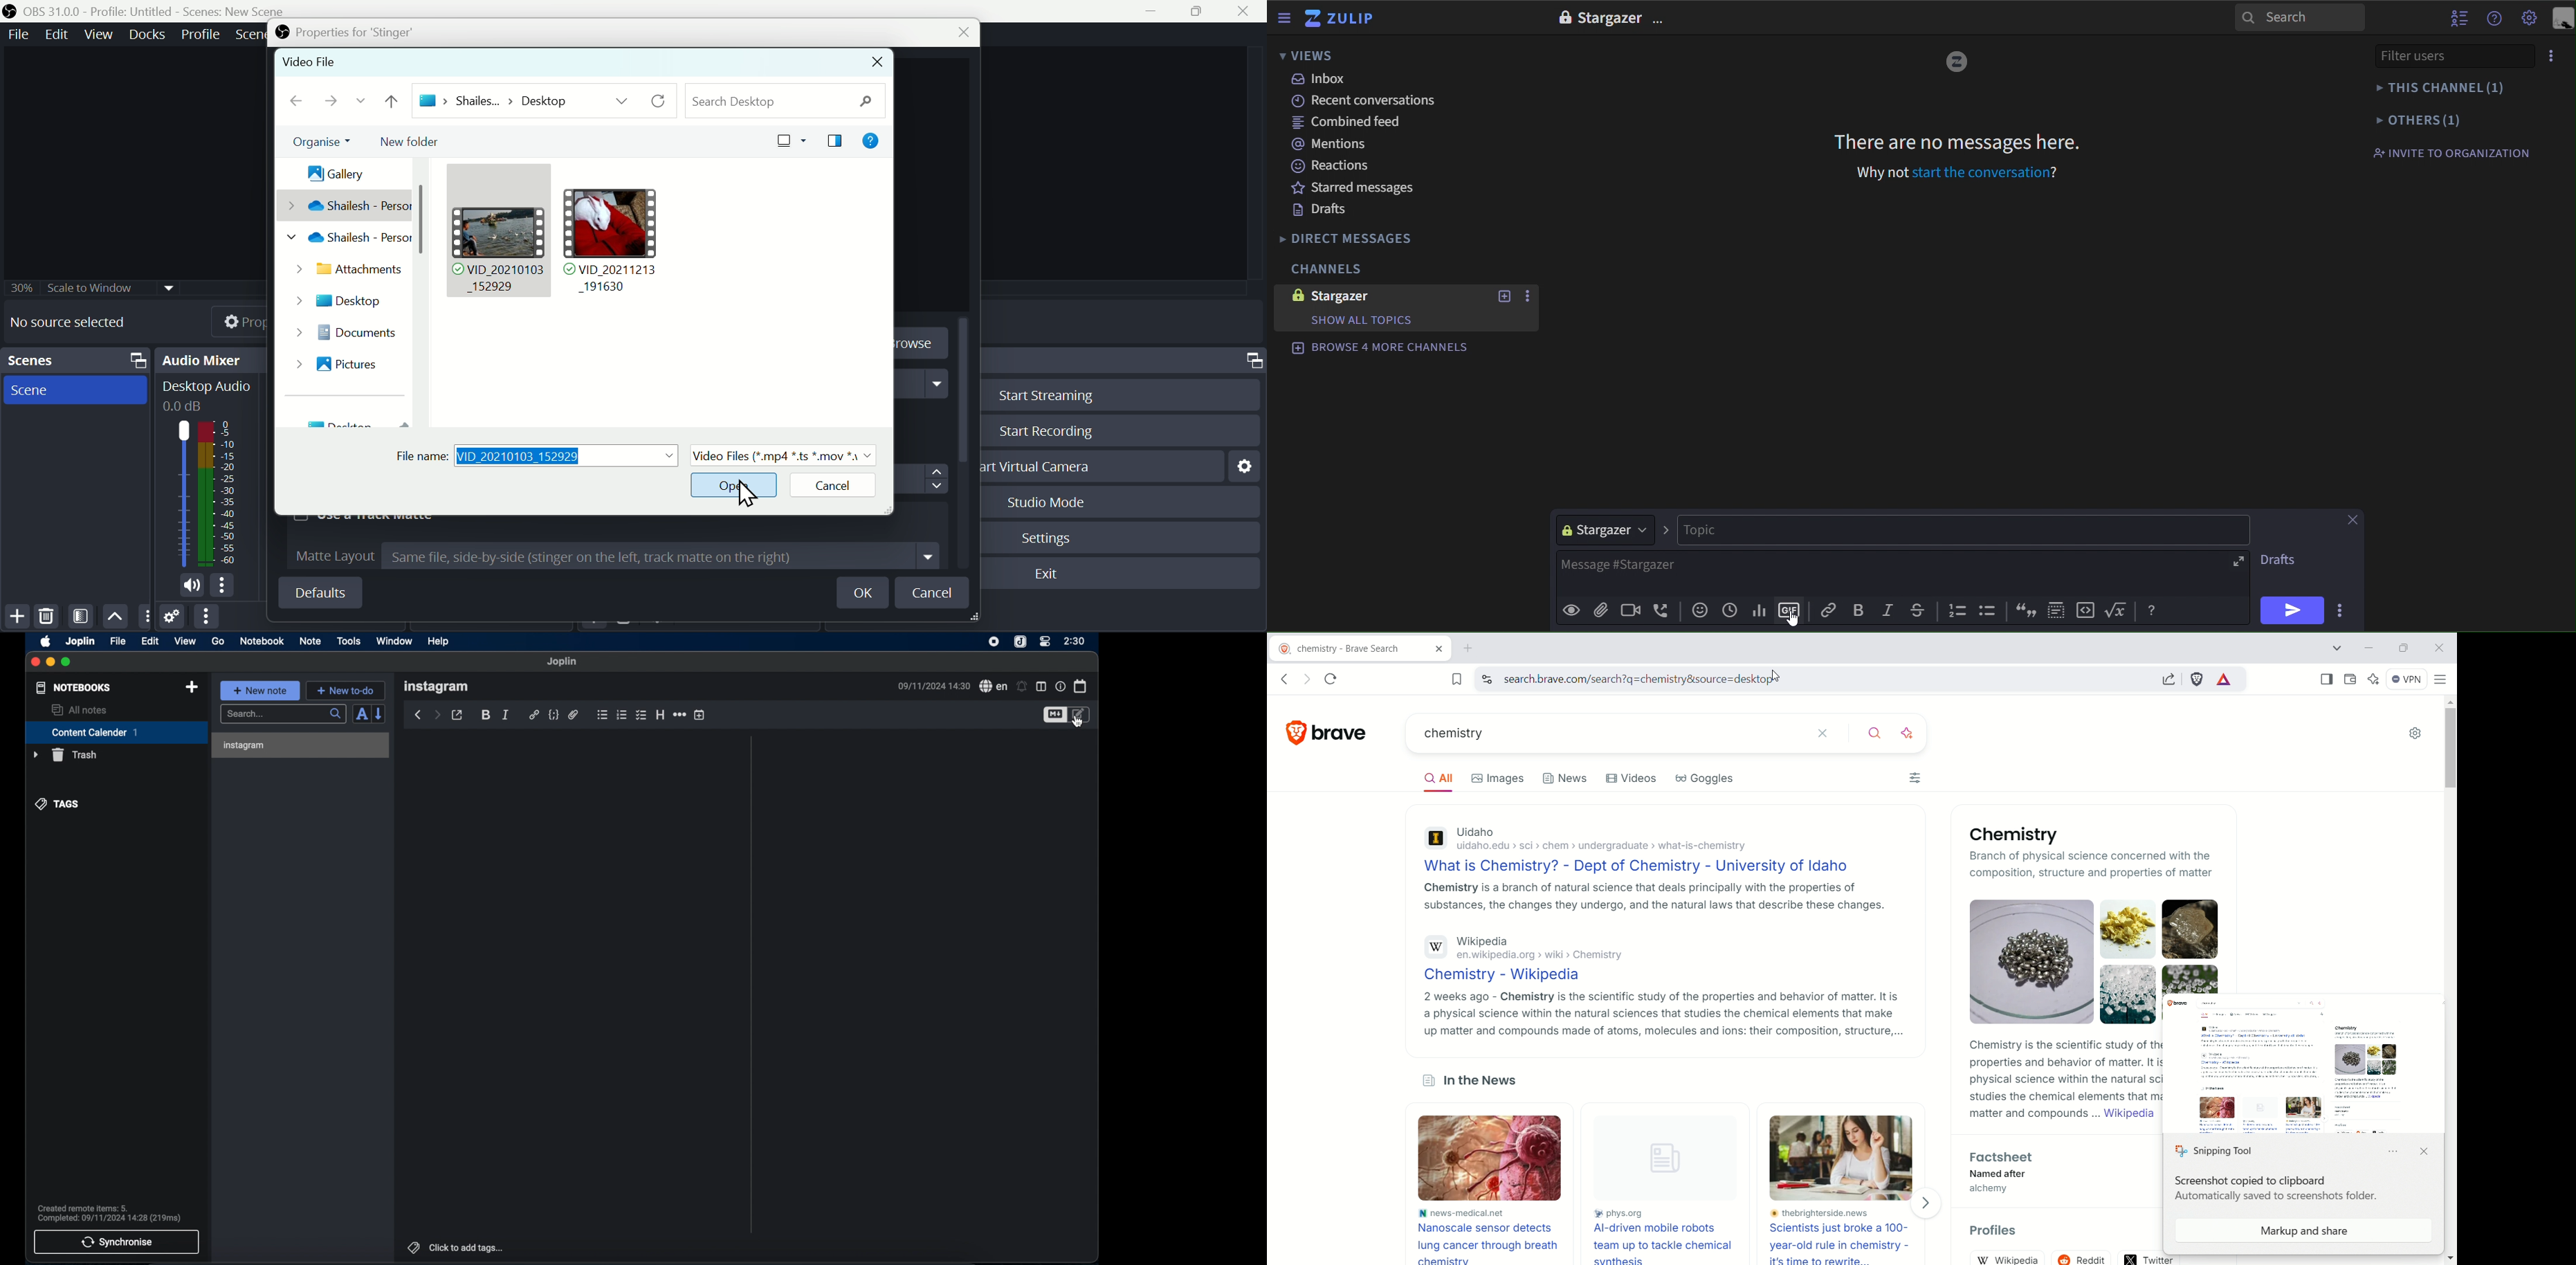 This screenshot has height=1288, width=2576. What do you see at coordinates (116, 615) in the screenshot?
I see `Up` at bounding box center [116, 615].